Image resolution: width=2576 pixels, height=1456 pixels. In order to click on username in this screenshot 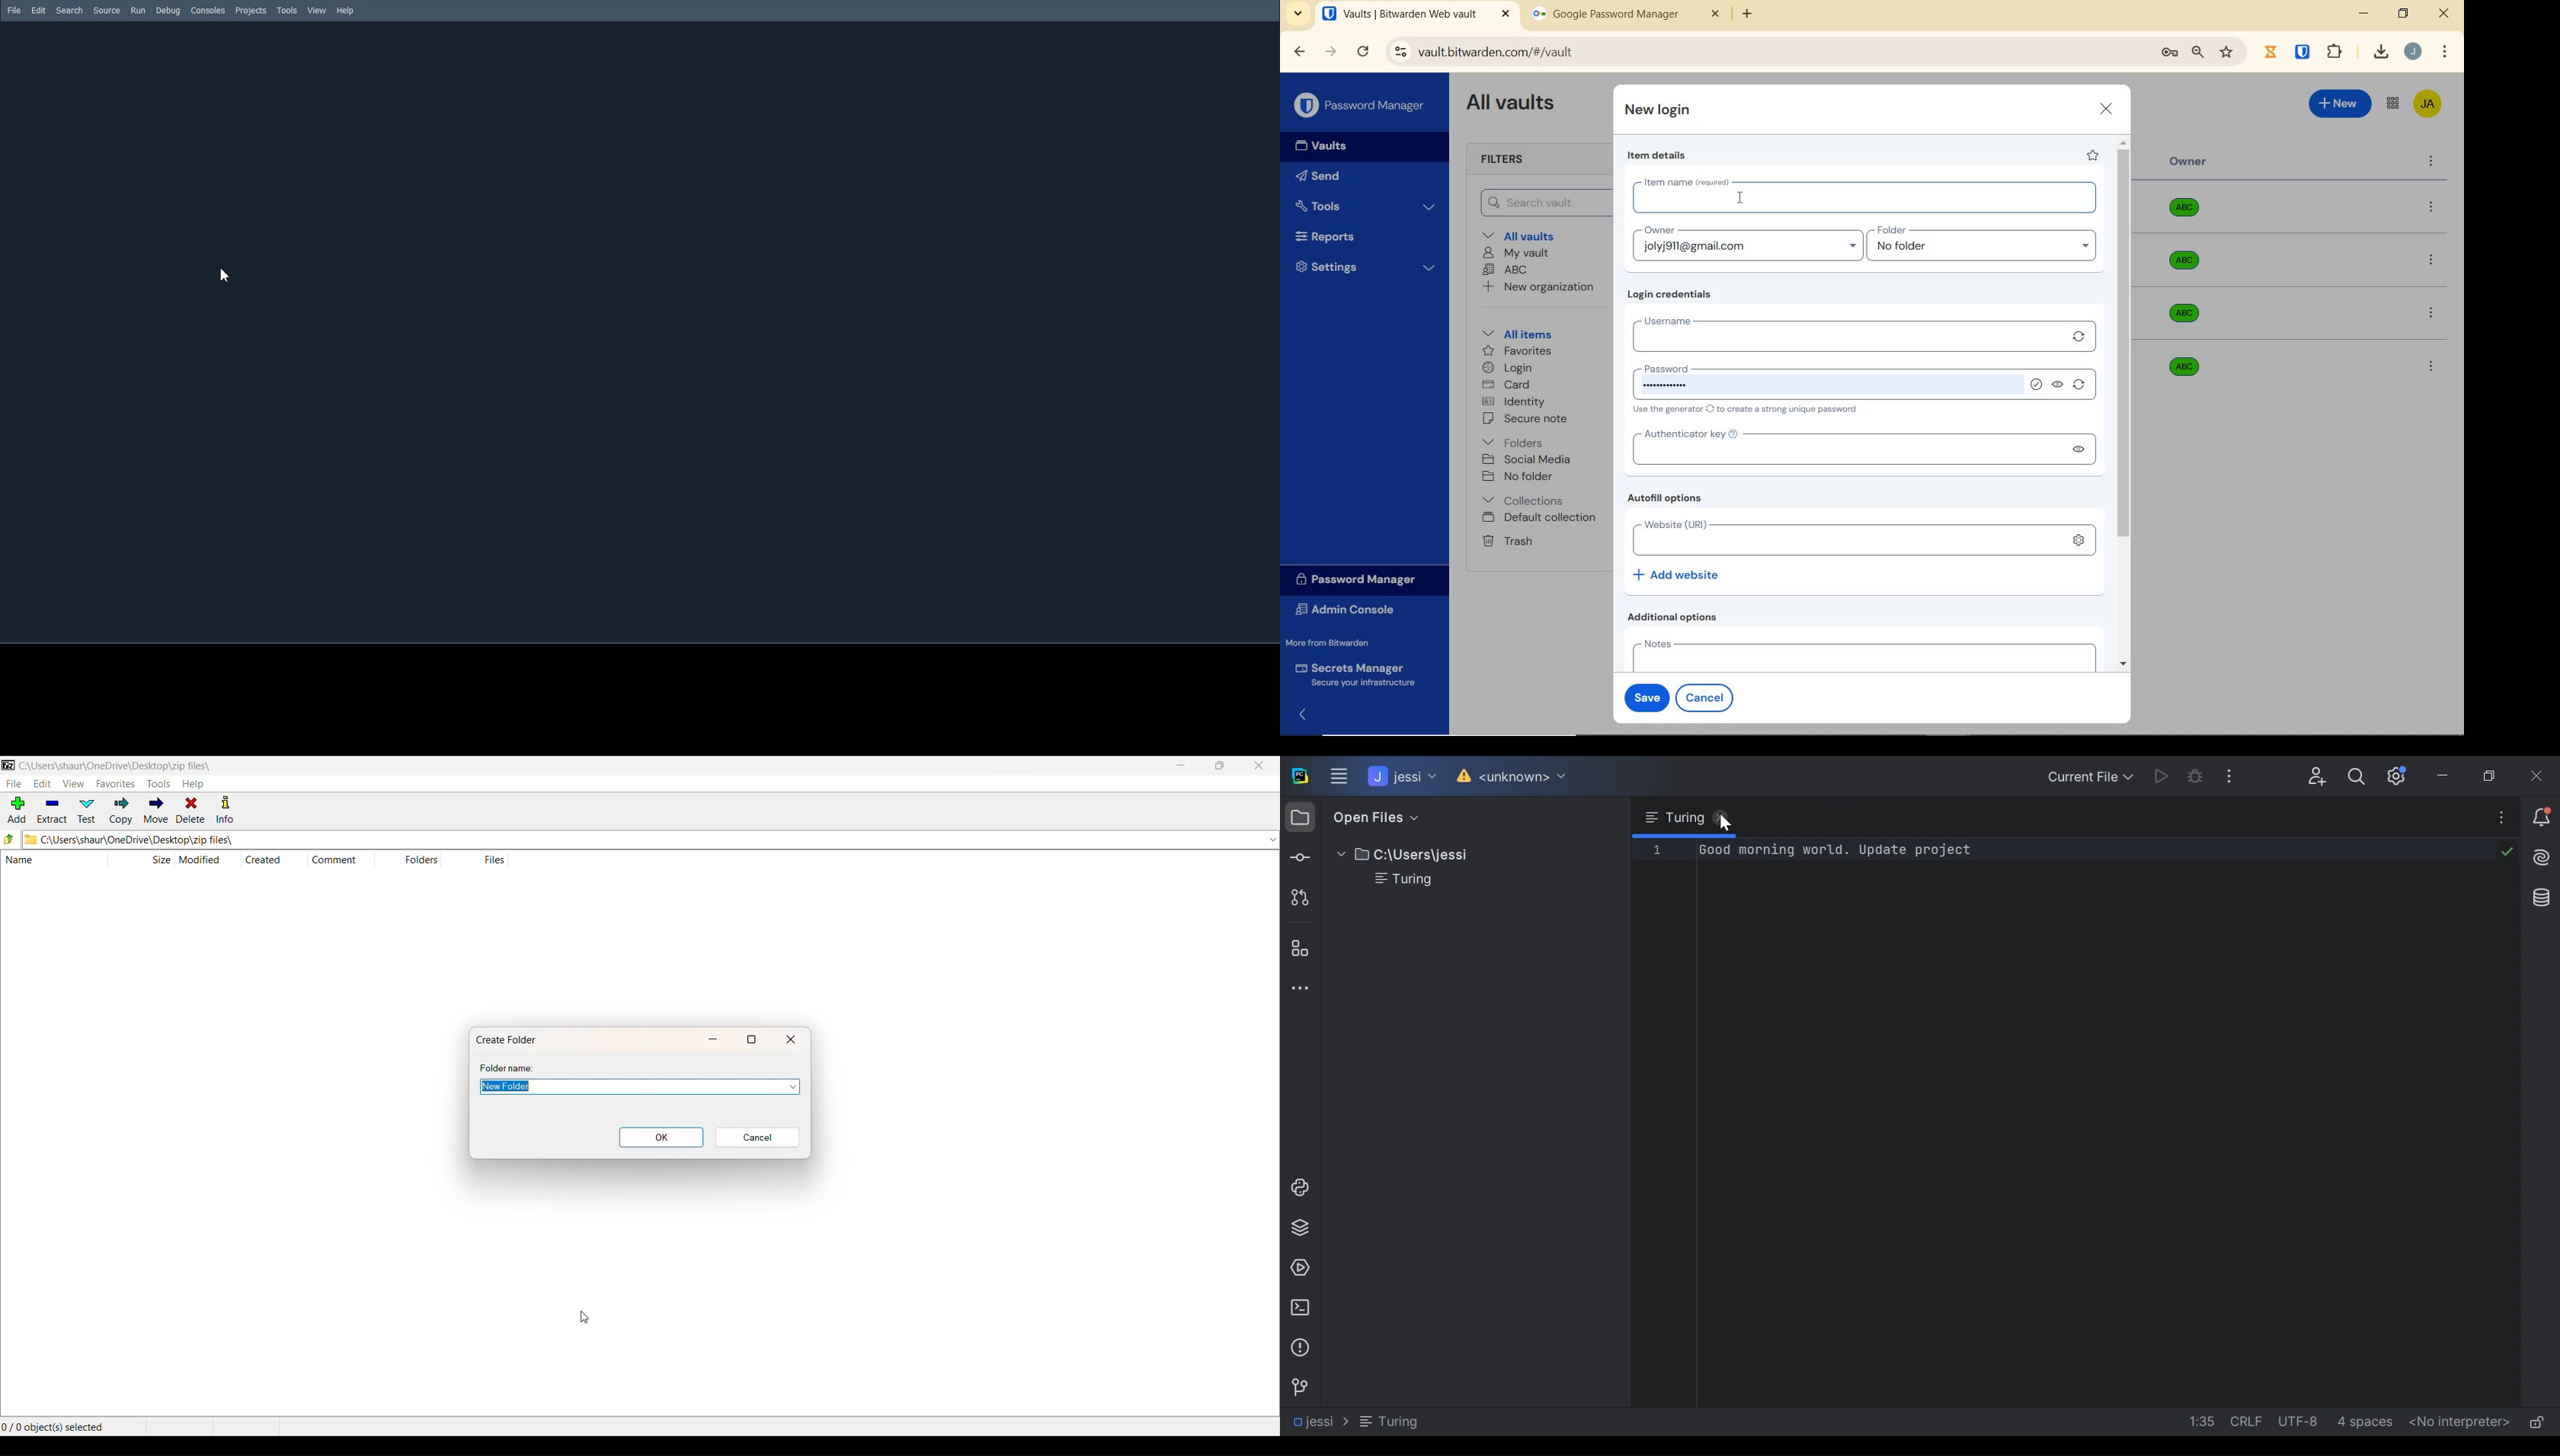, I will do `click(1845, 334)`.